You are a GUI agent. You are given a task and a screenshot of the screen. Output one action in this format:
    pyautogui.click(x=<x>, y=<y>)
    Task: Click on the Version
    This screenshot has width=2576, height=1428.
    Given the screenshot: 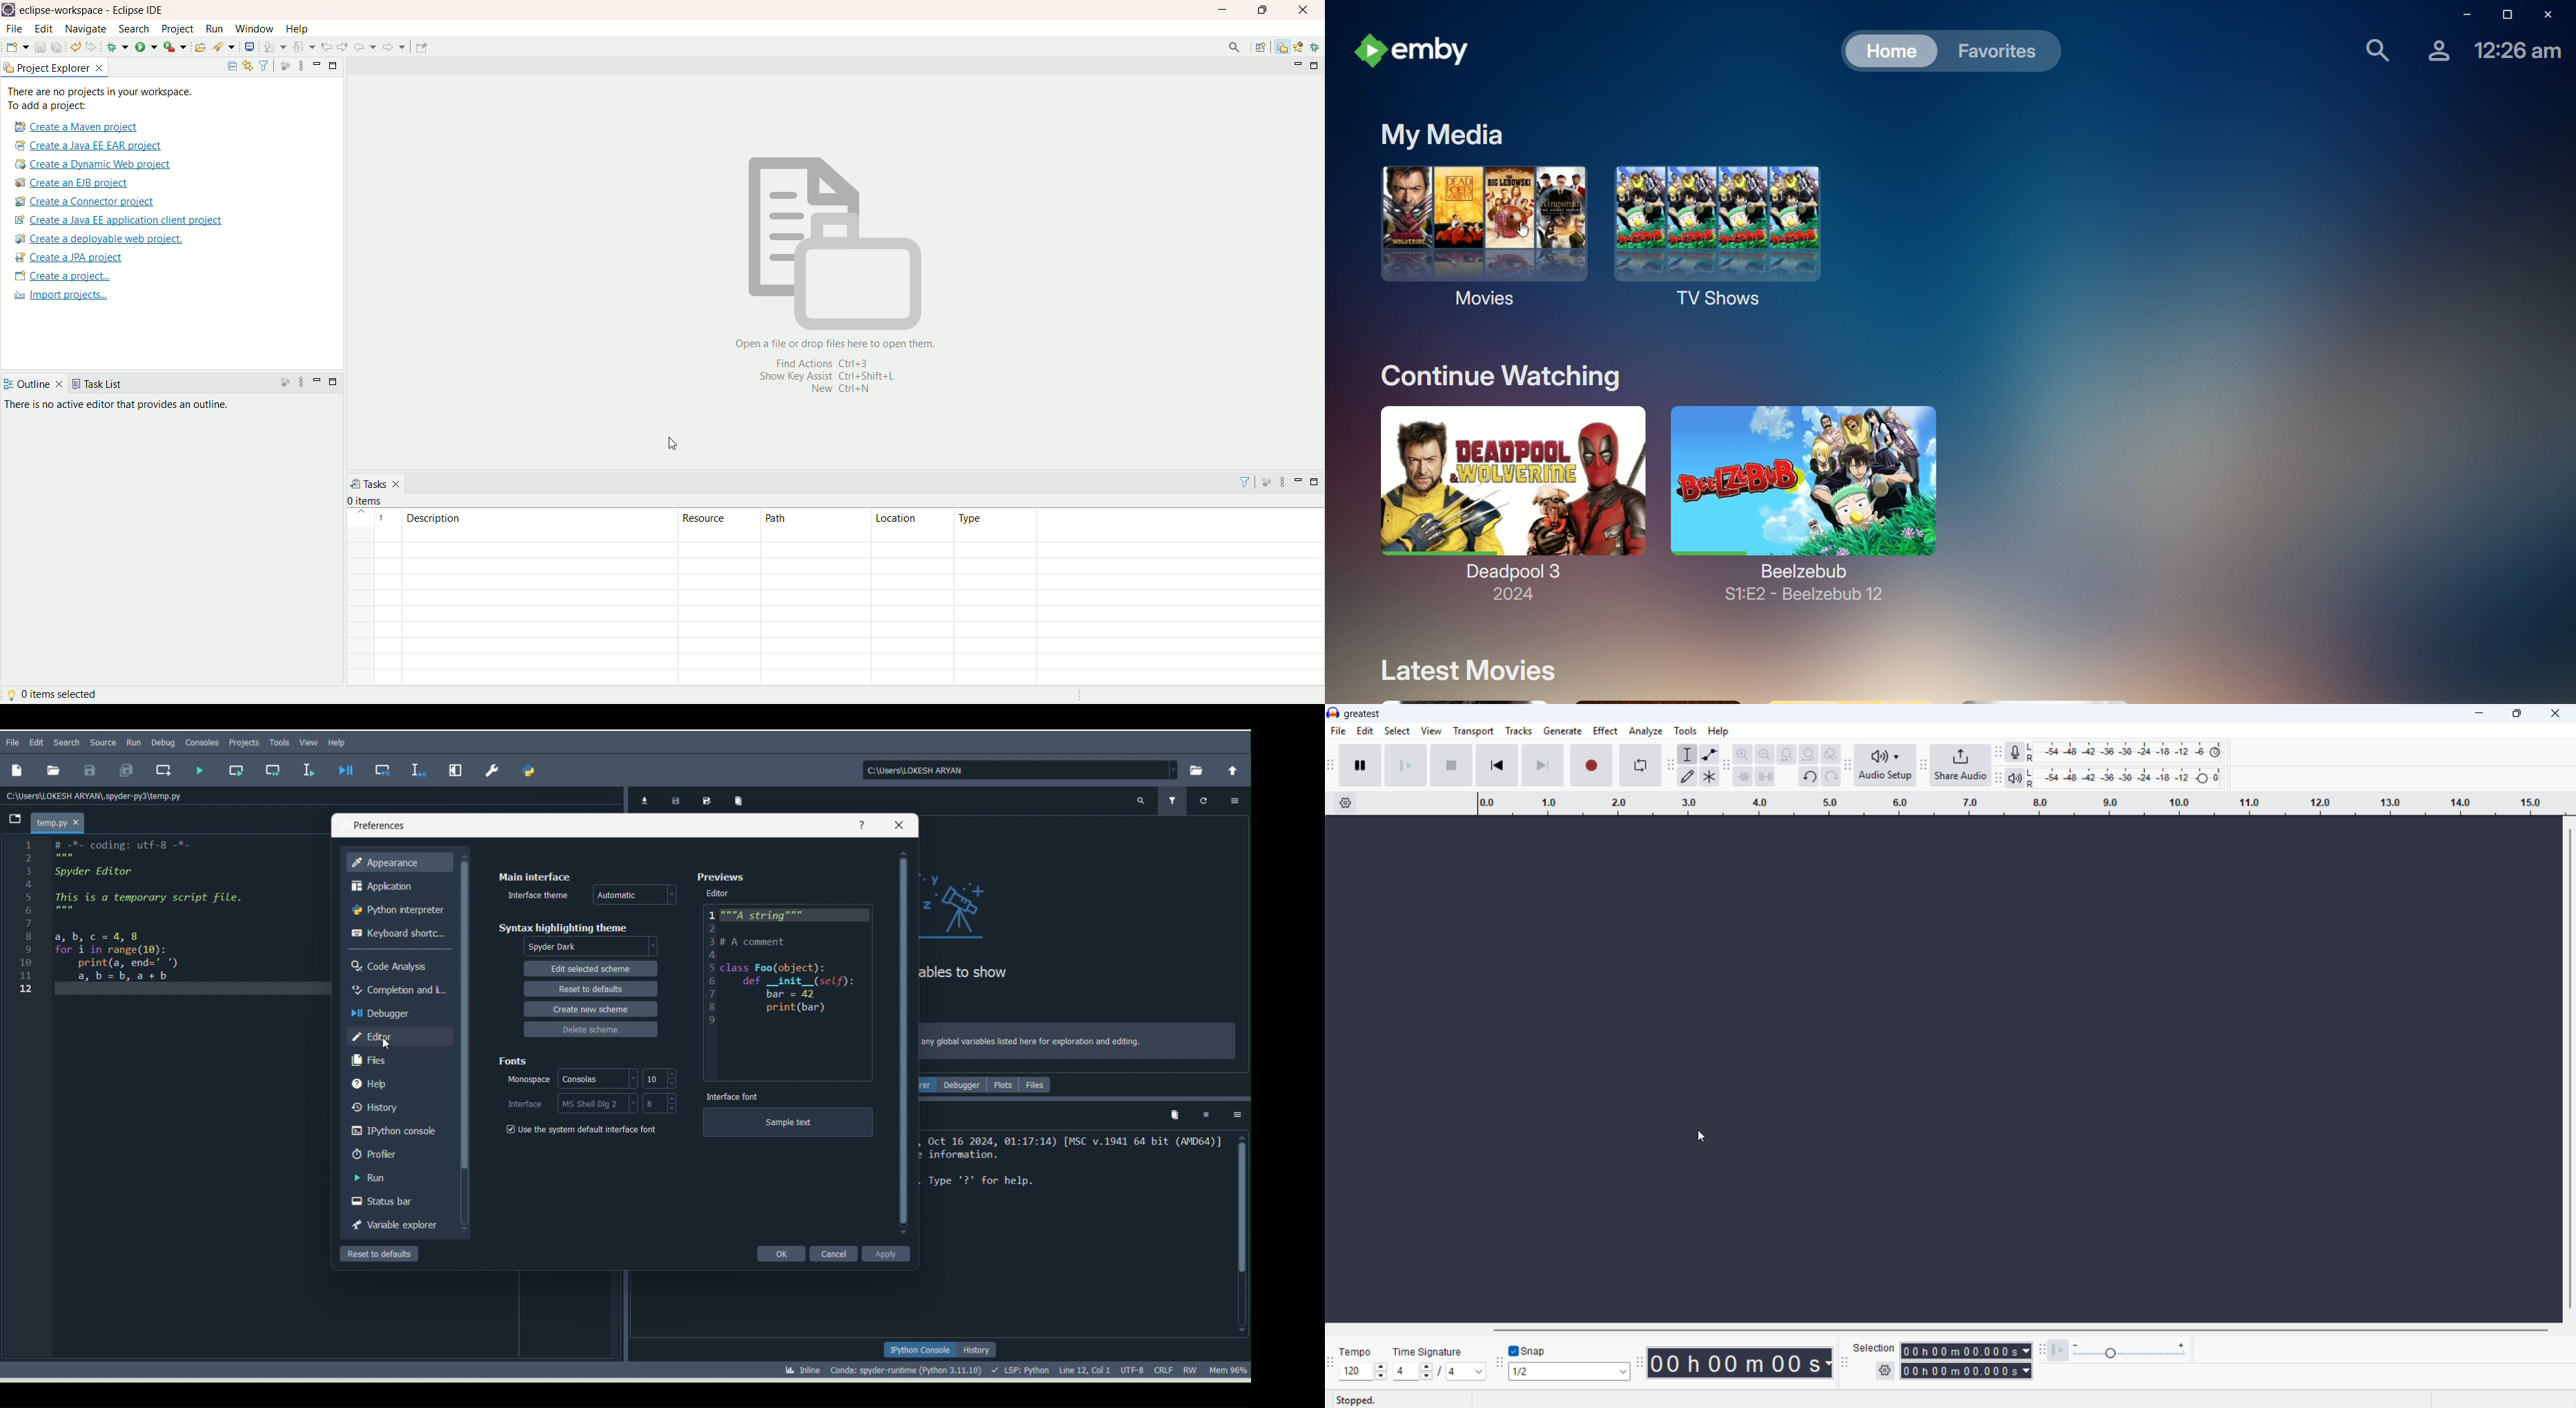 What is the action you would take?
    pyautogui.click(x=909, y=1368)
    